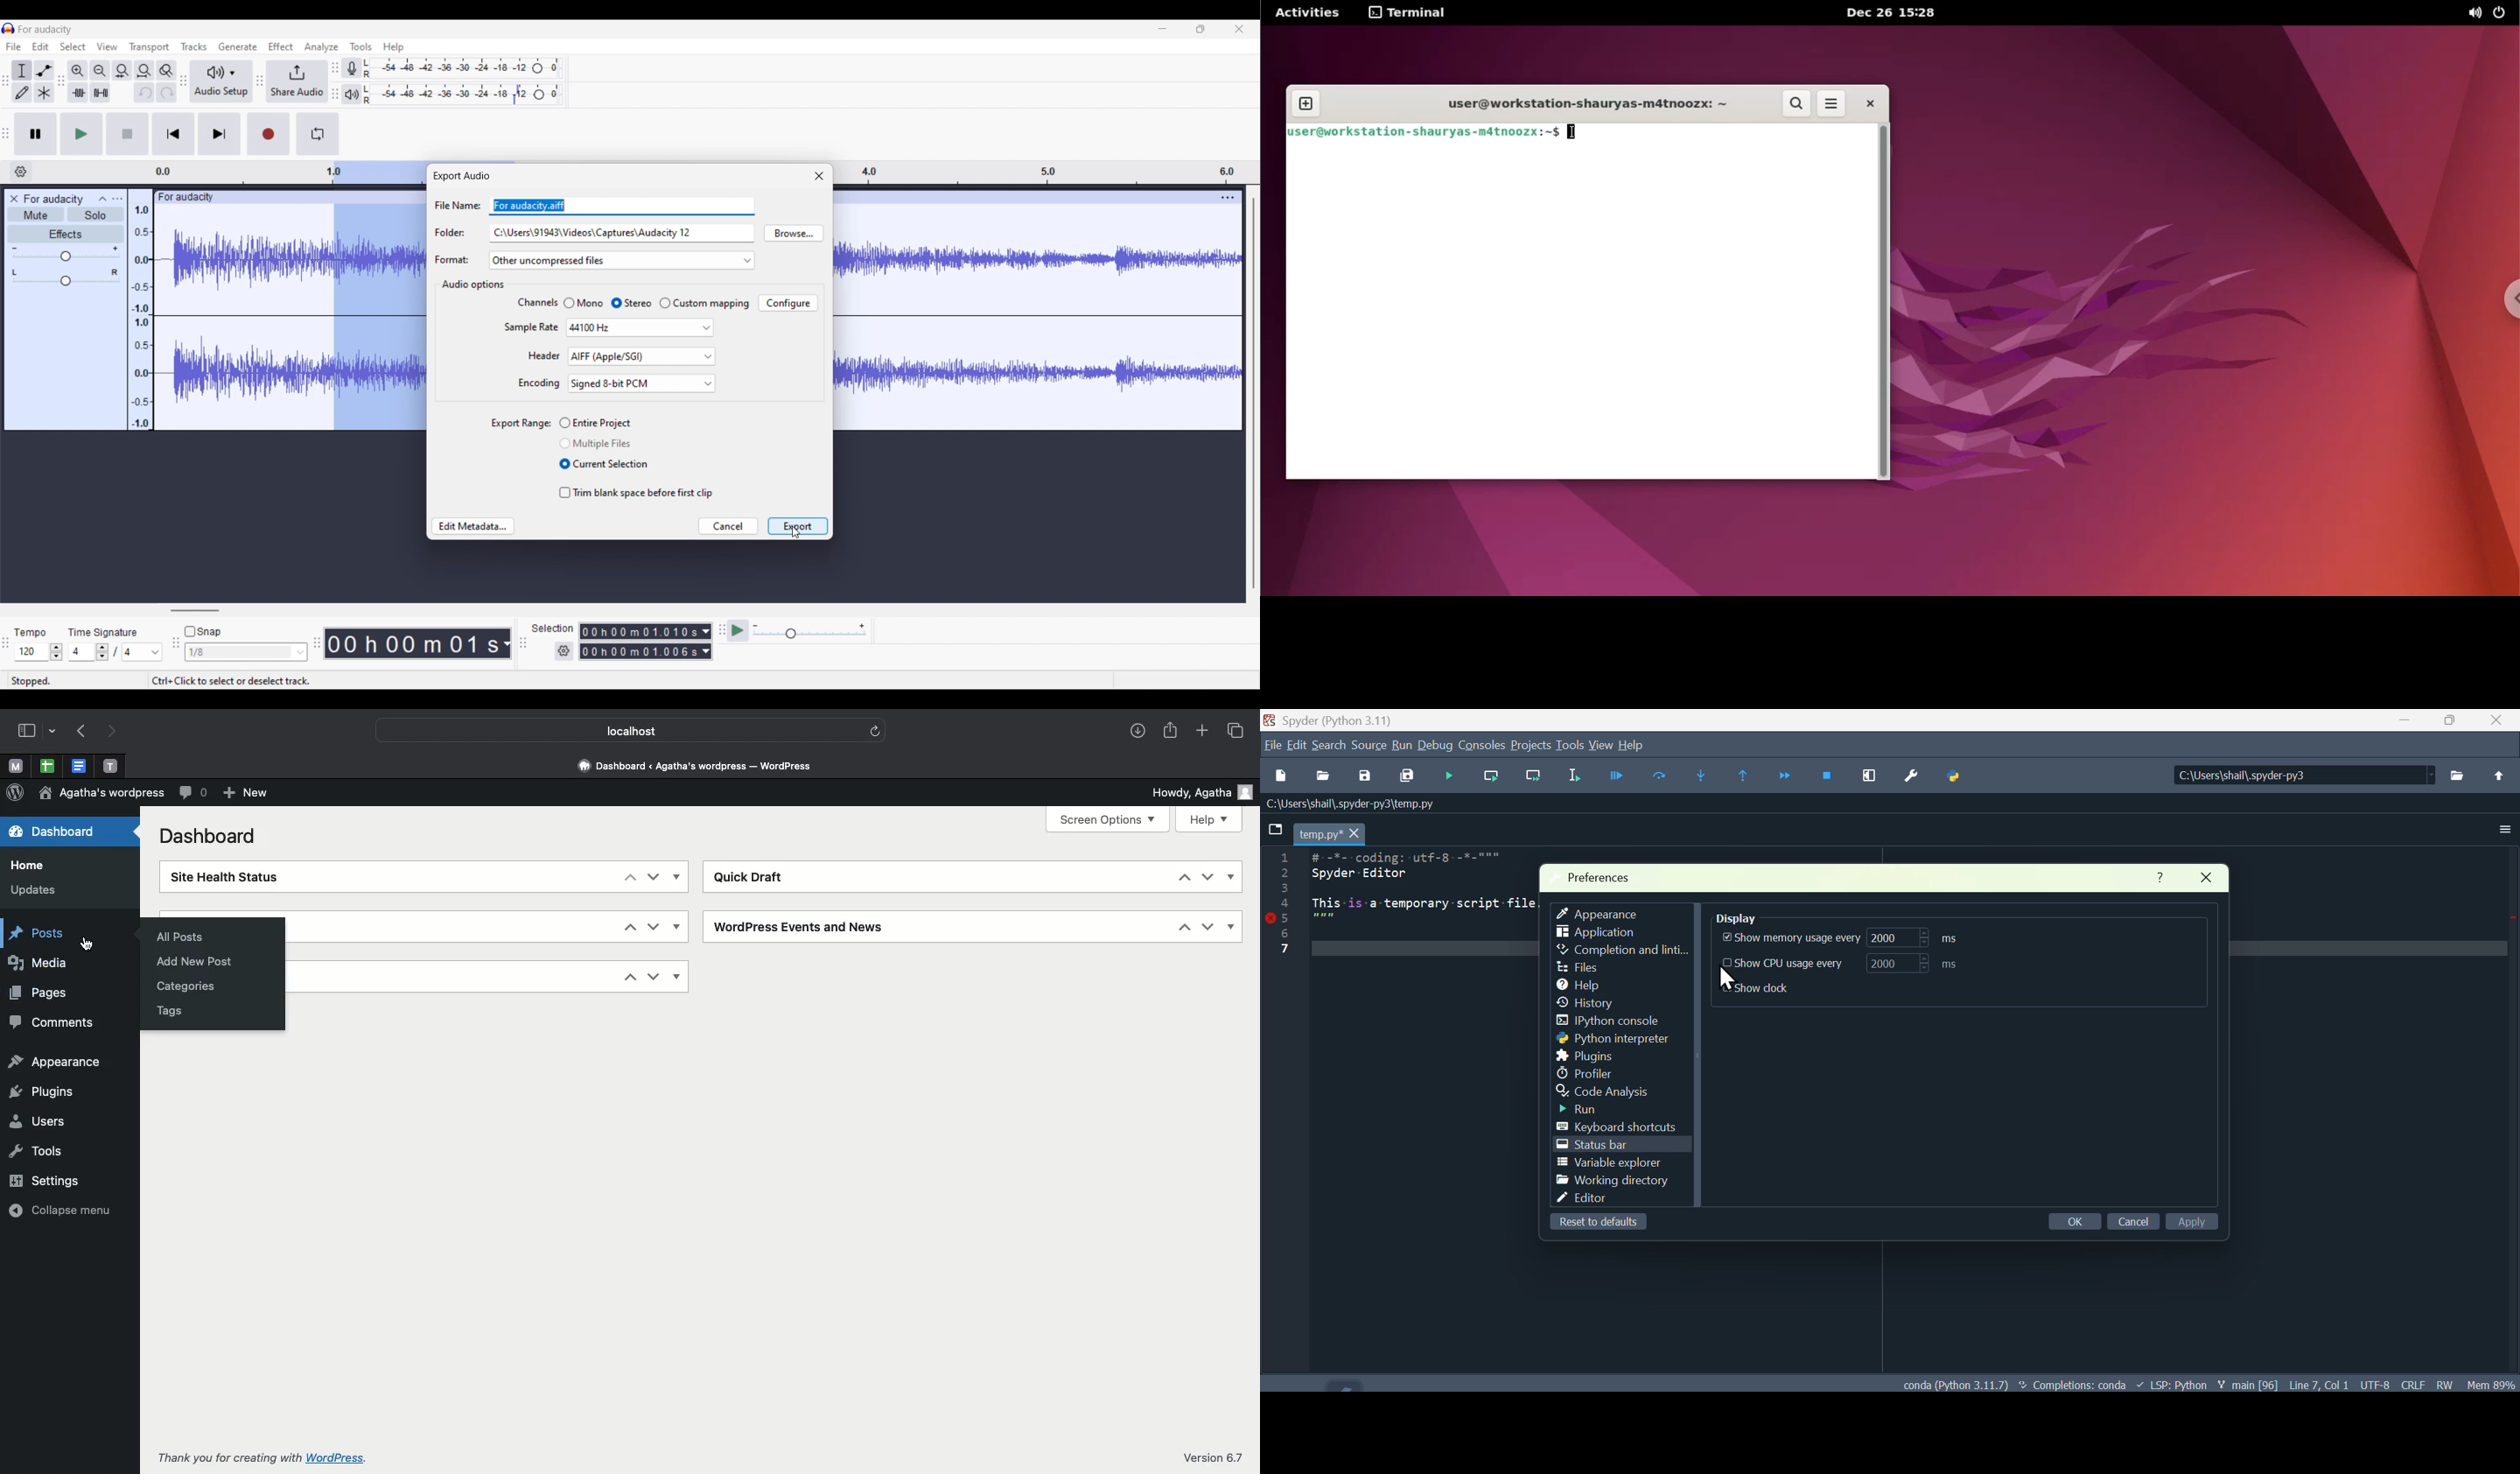 This screenshot has width=2520, height=1484. I want to click on Line numbers, so click(1277, 909).